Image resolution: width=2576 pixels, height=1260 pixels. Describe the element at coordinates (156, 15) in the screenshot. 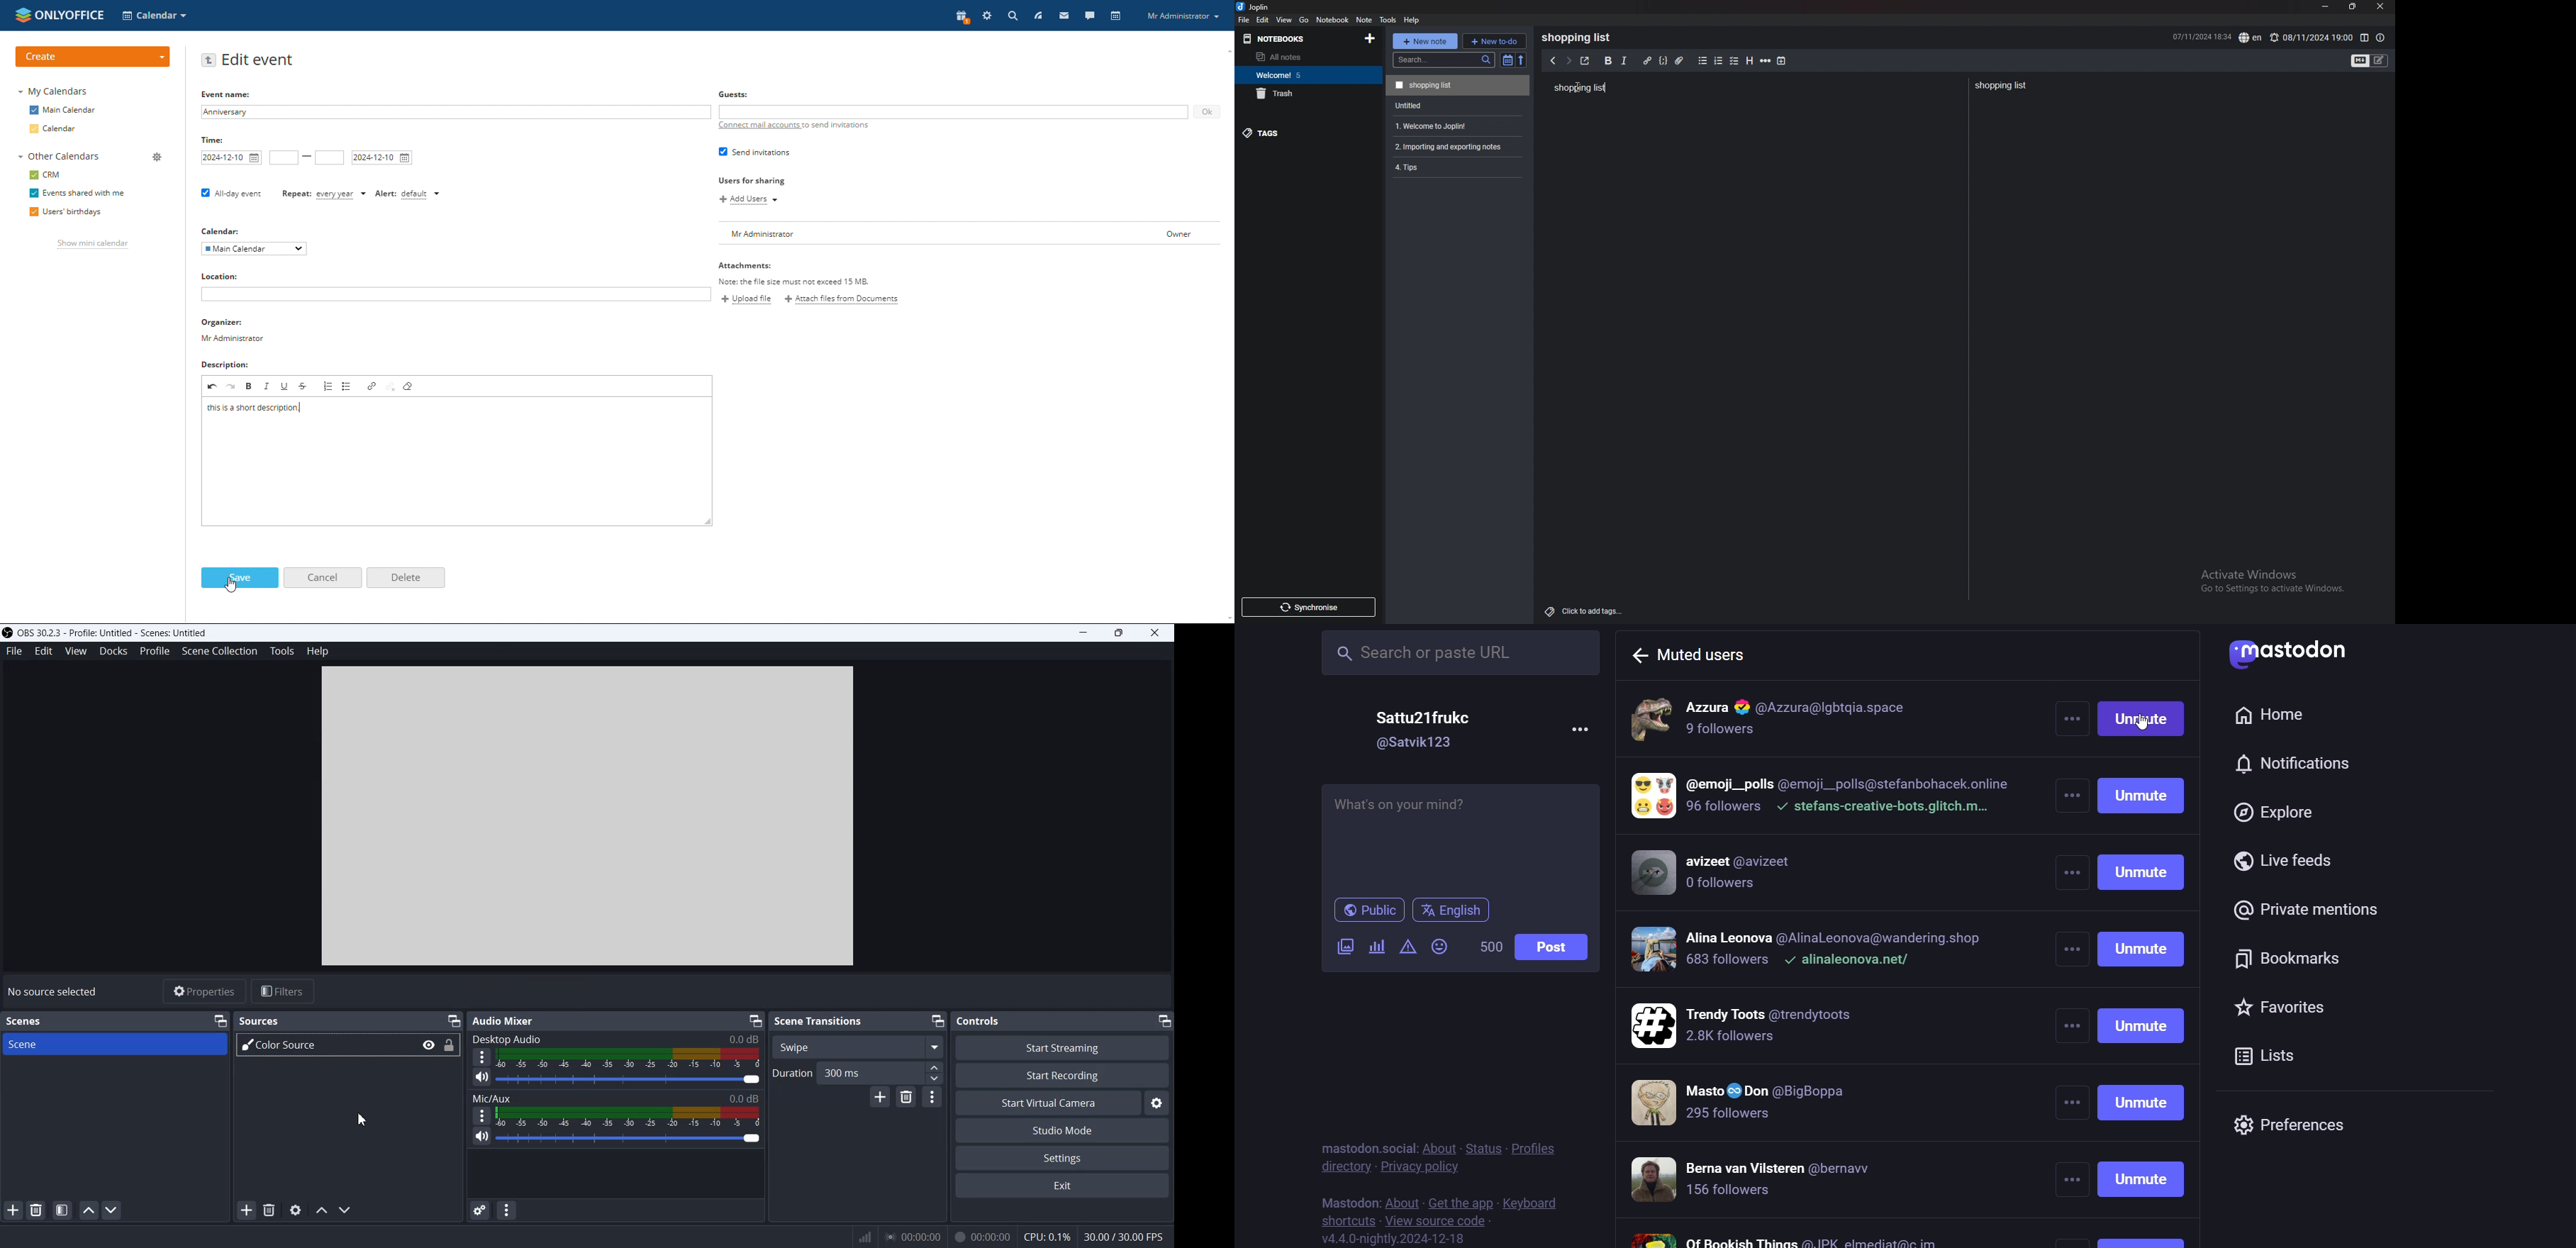

I see `select application` at that location.